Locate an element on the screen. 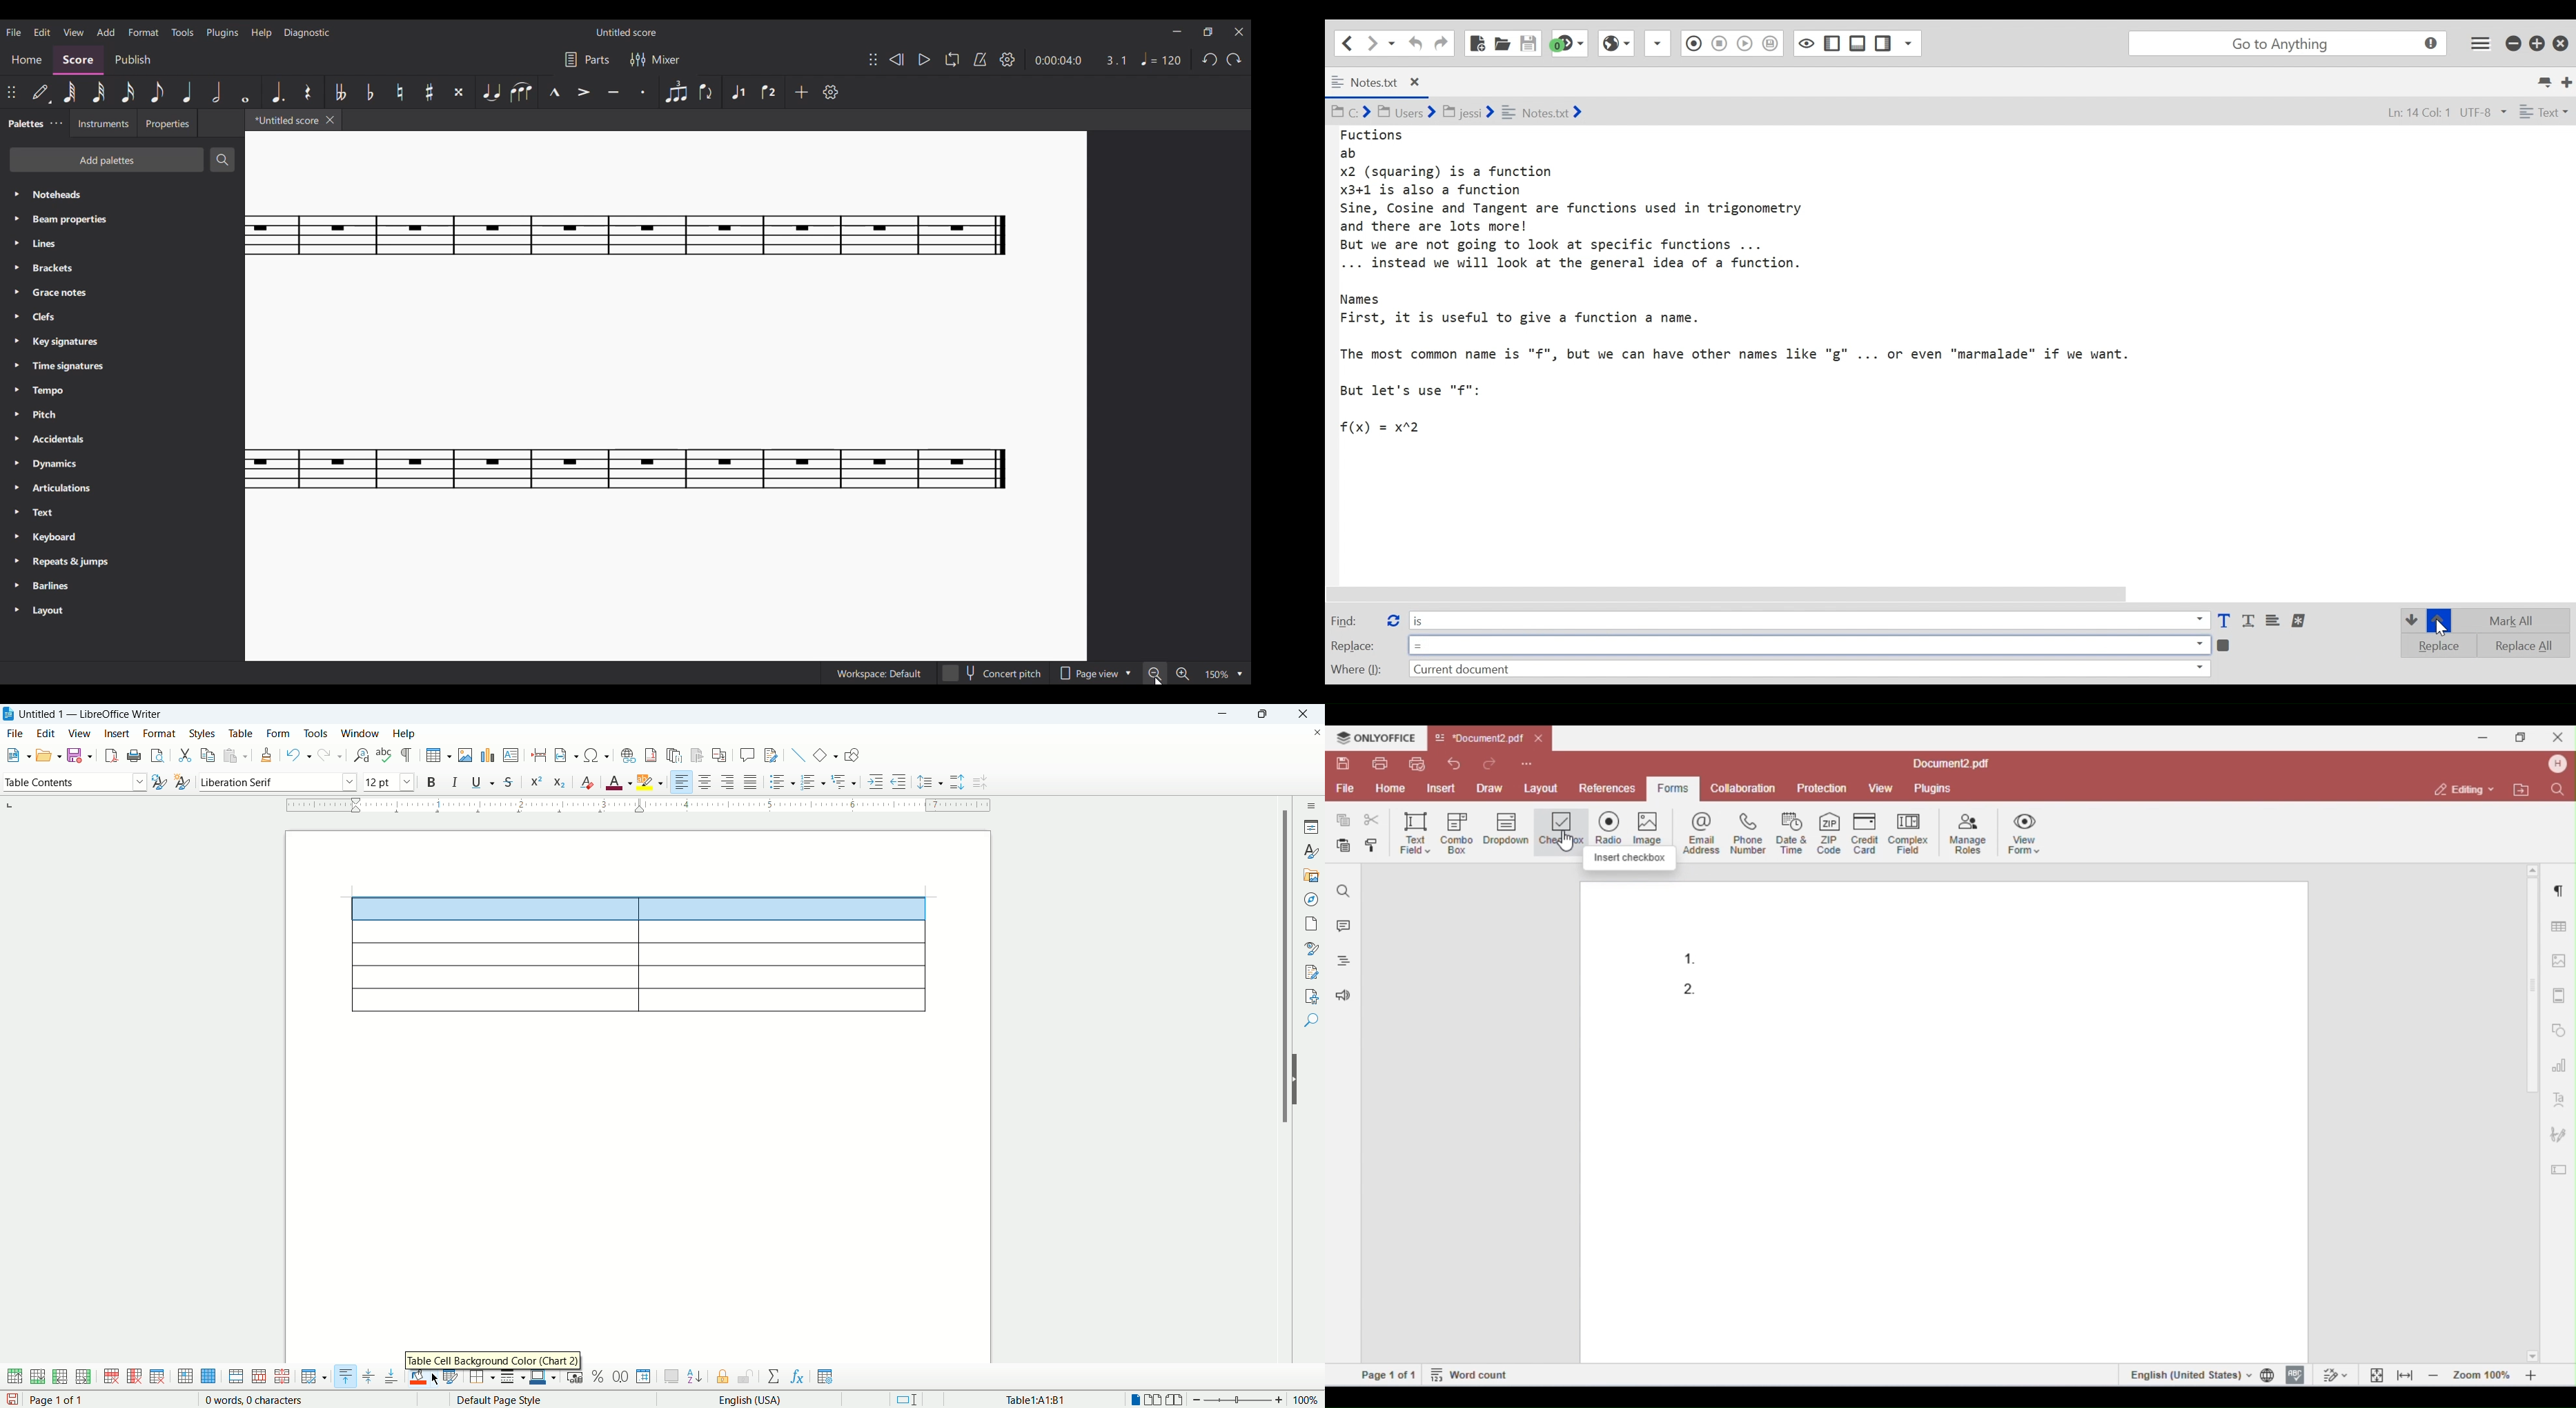 The image size is (2576, 1428). table cell background color is located at coordinates (492, 1360).